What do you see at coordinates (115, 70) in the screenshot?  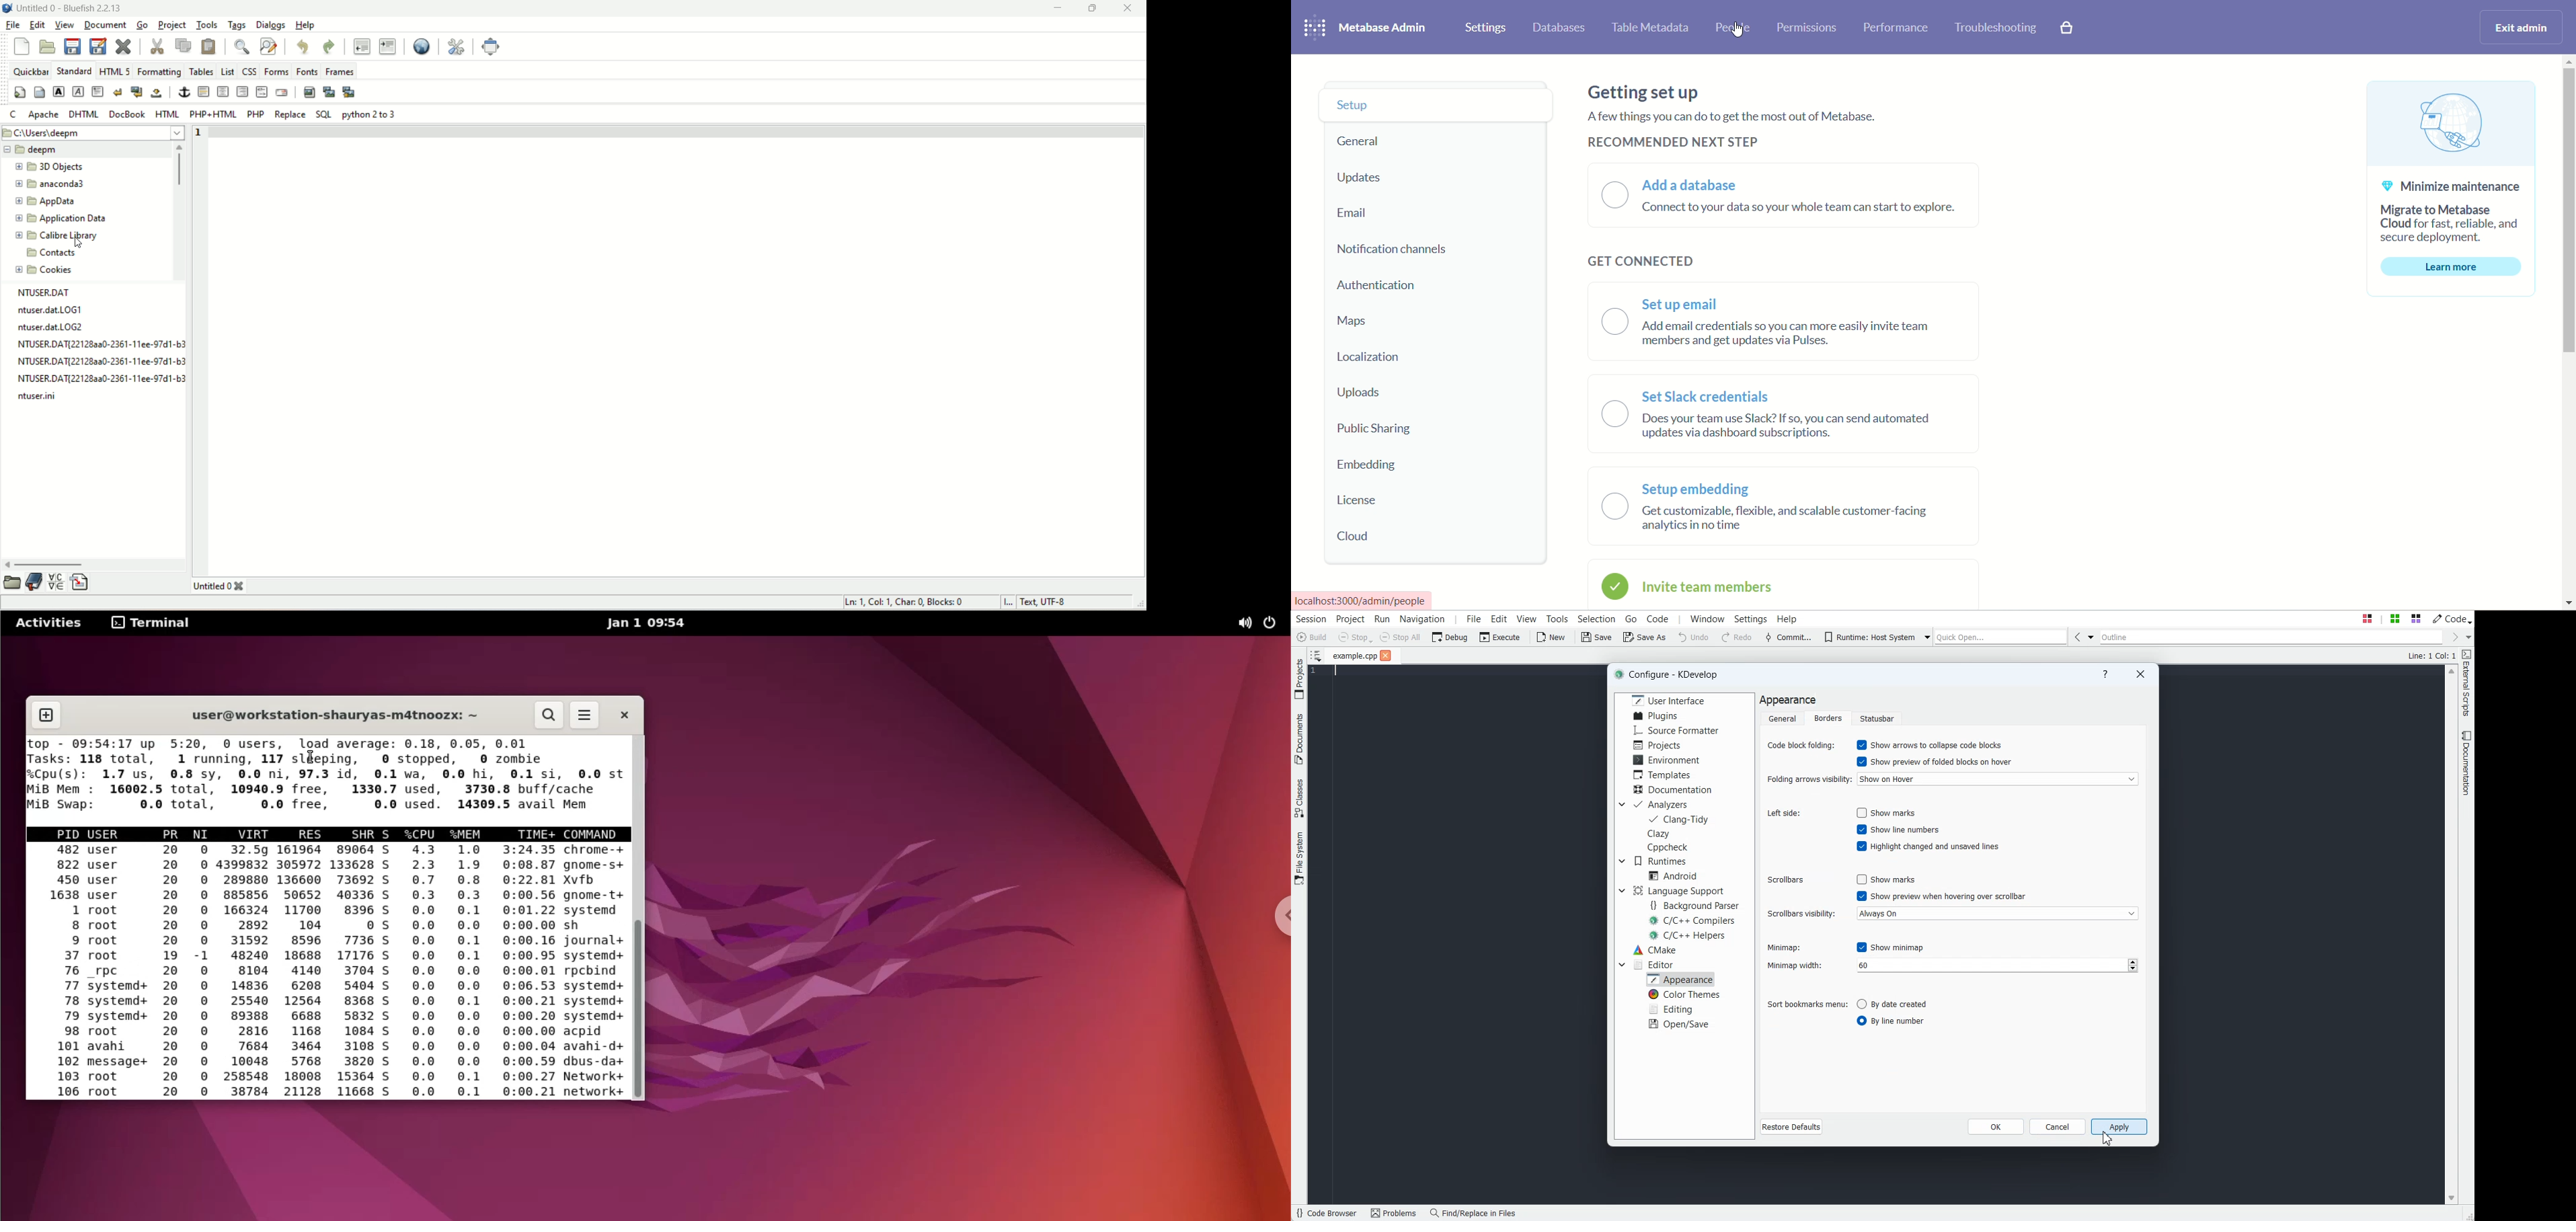 I see `HTML 5` at bounding box center [115, 70].